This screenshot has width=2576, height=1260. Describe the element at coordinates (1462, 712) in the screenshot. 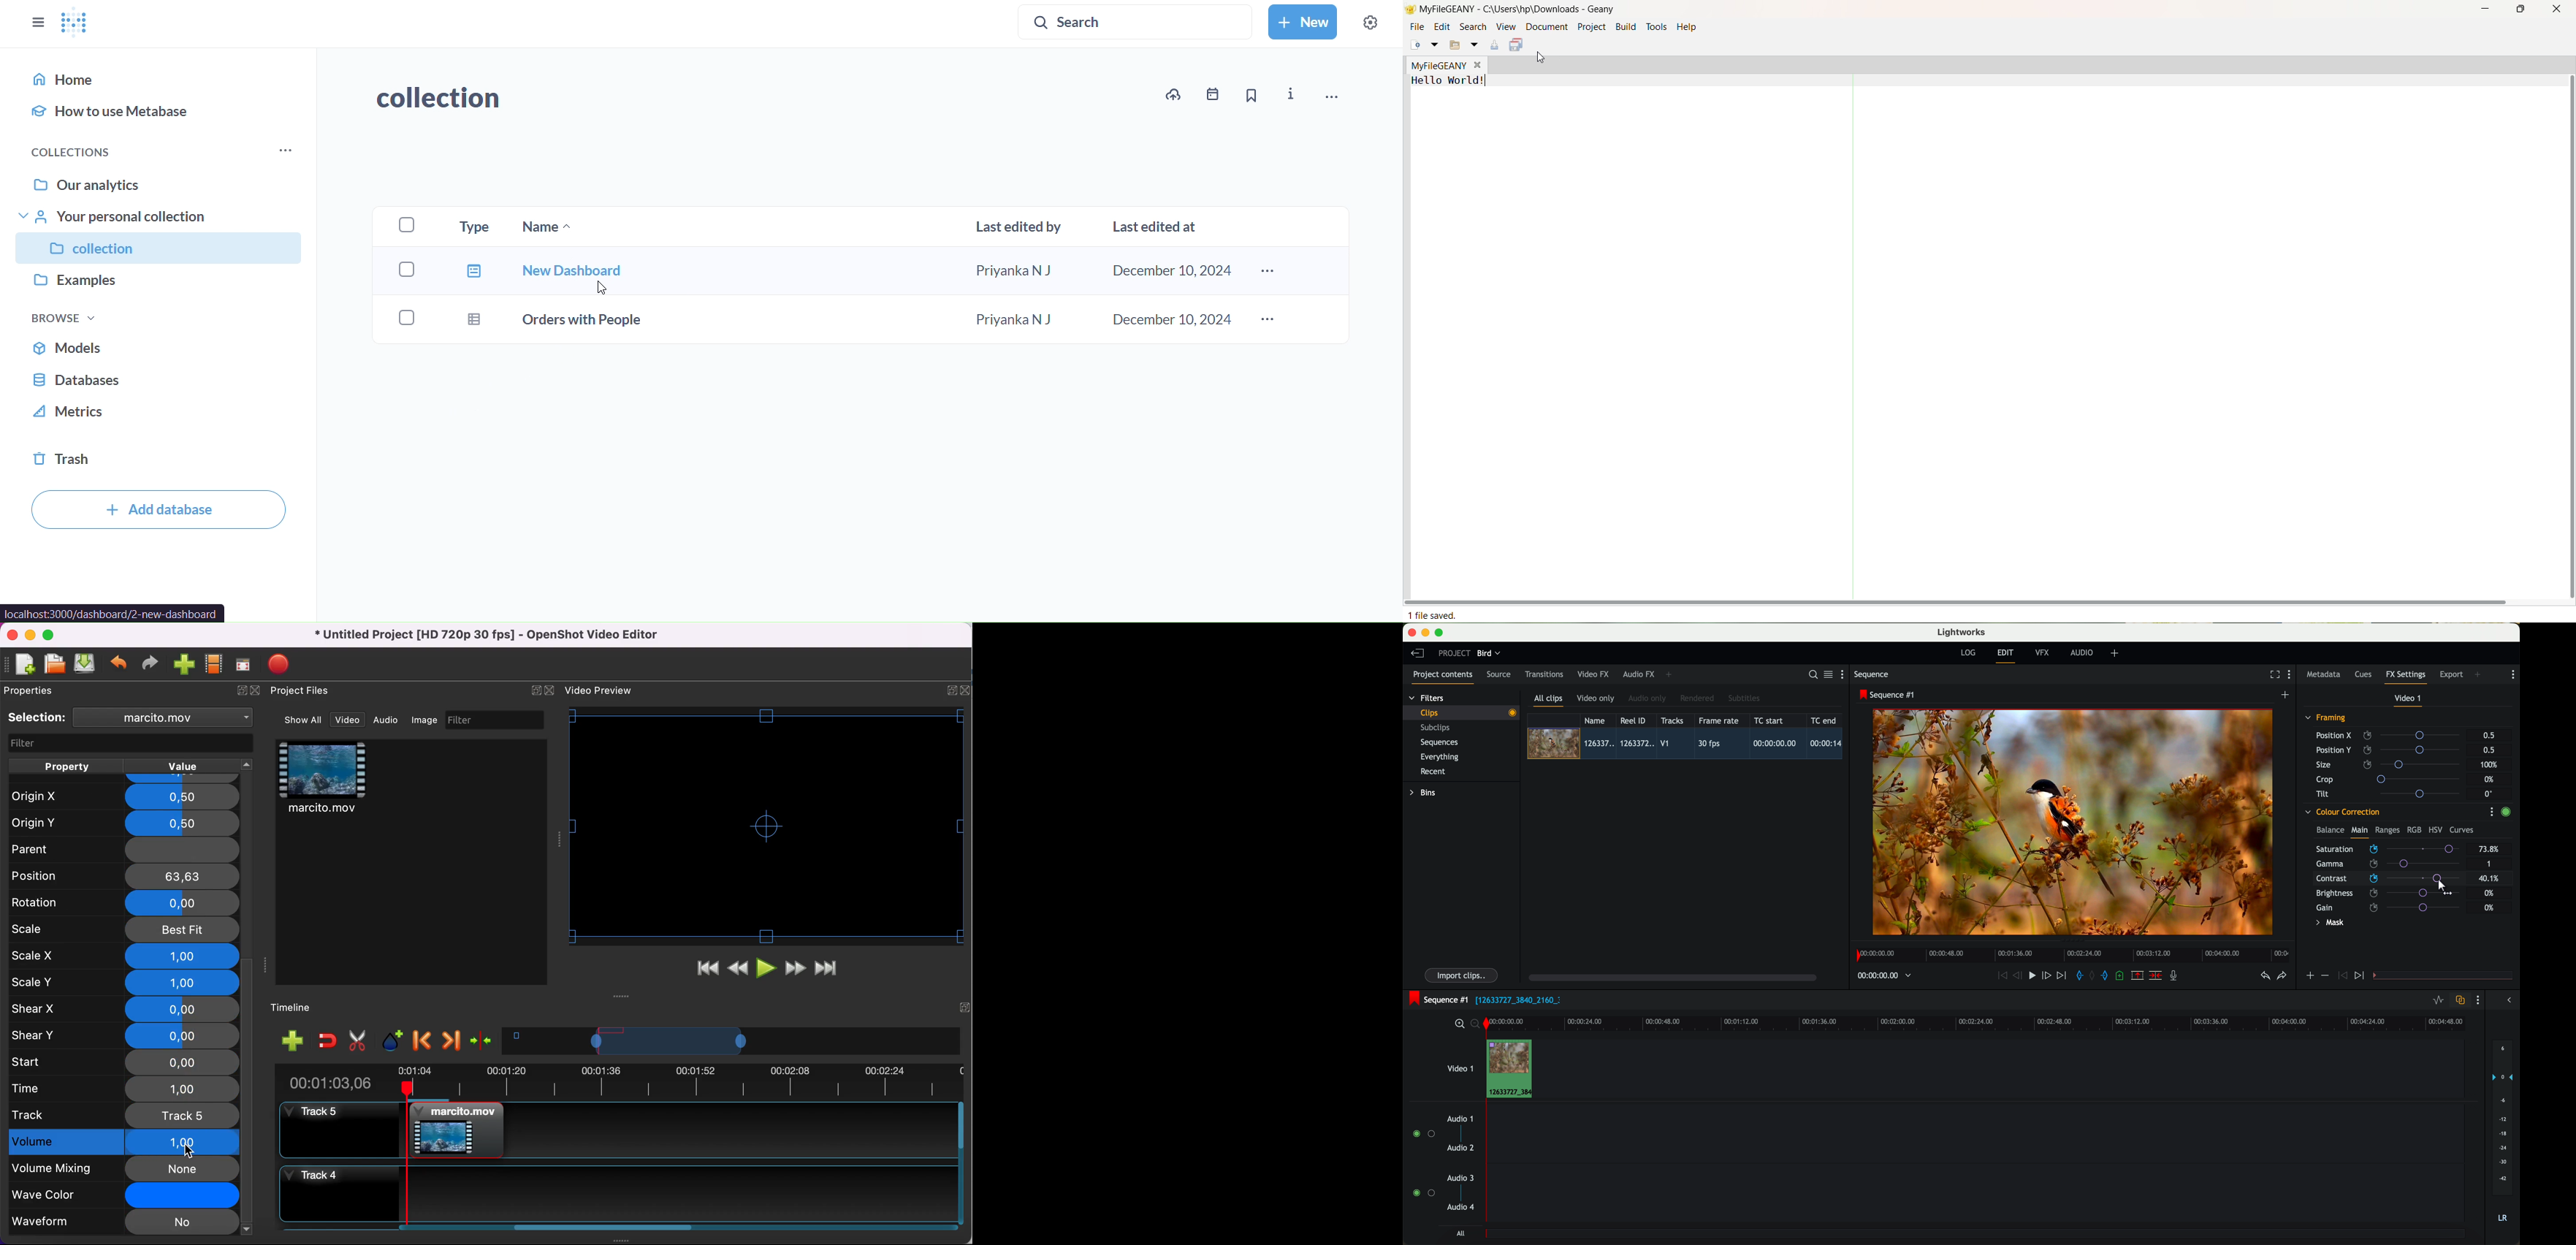

I see `clips` at that location.